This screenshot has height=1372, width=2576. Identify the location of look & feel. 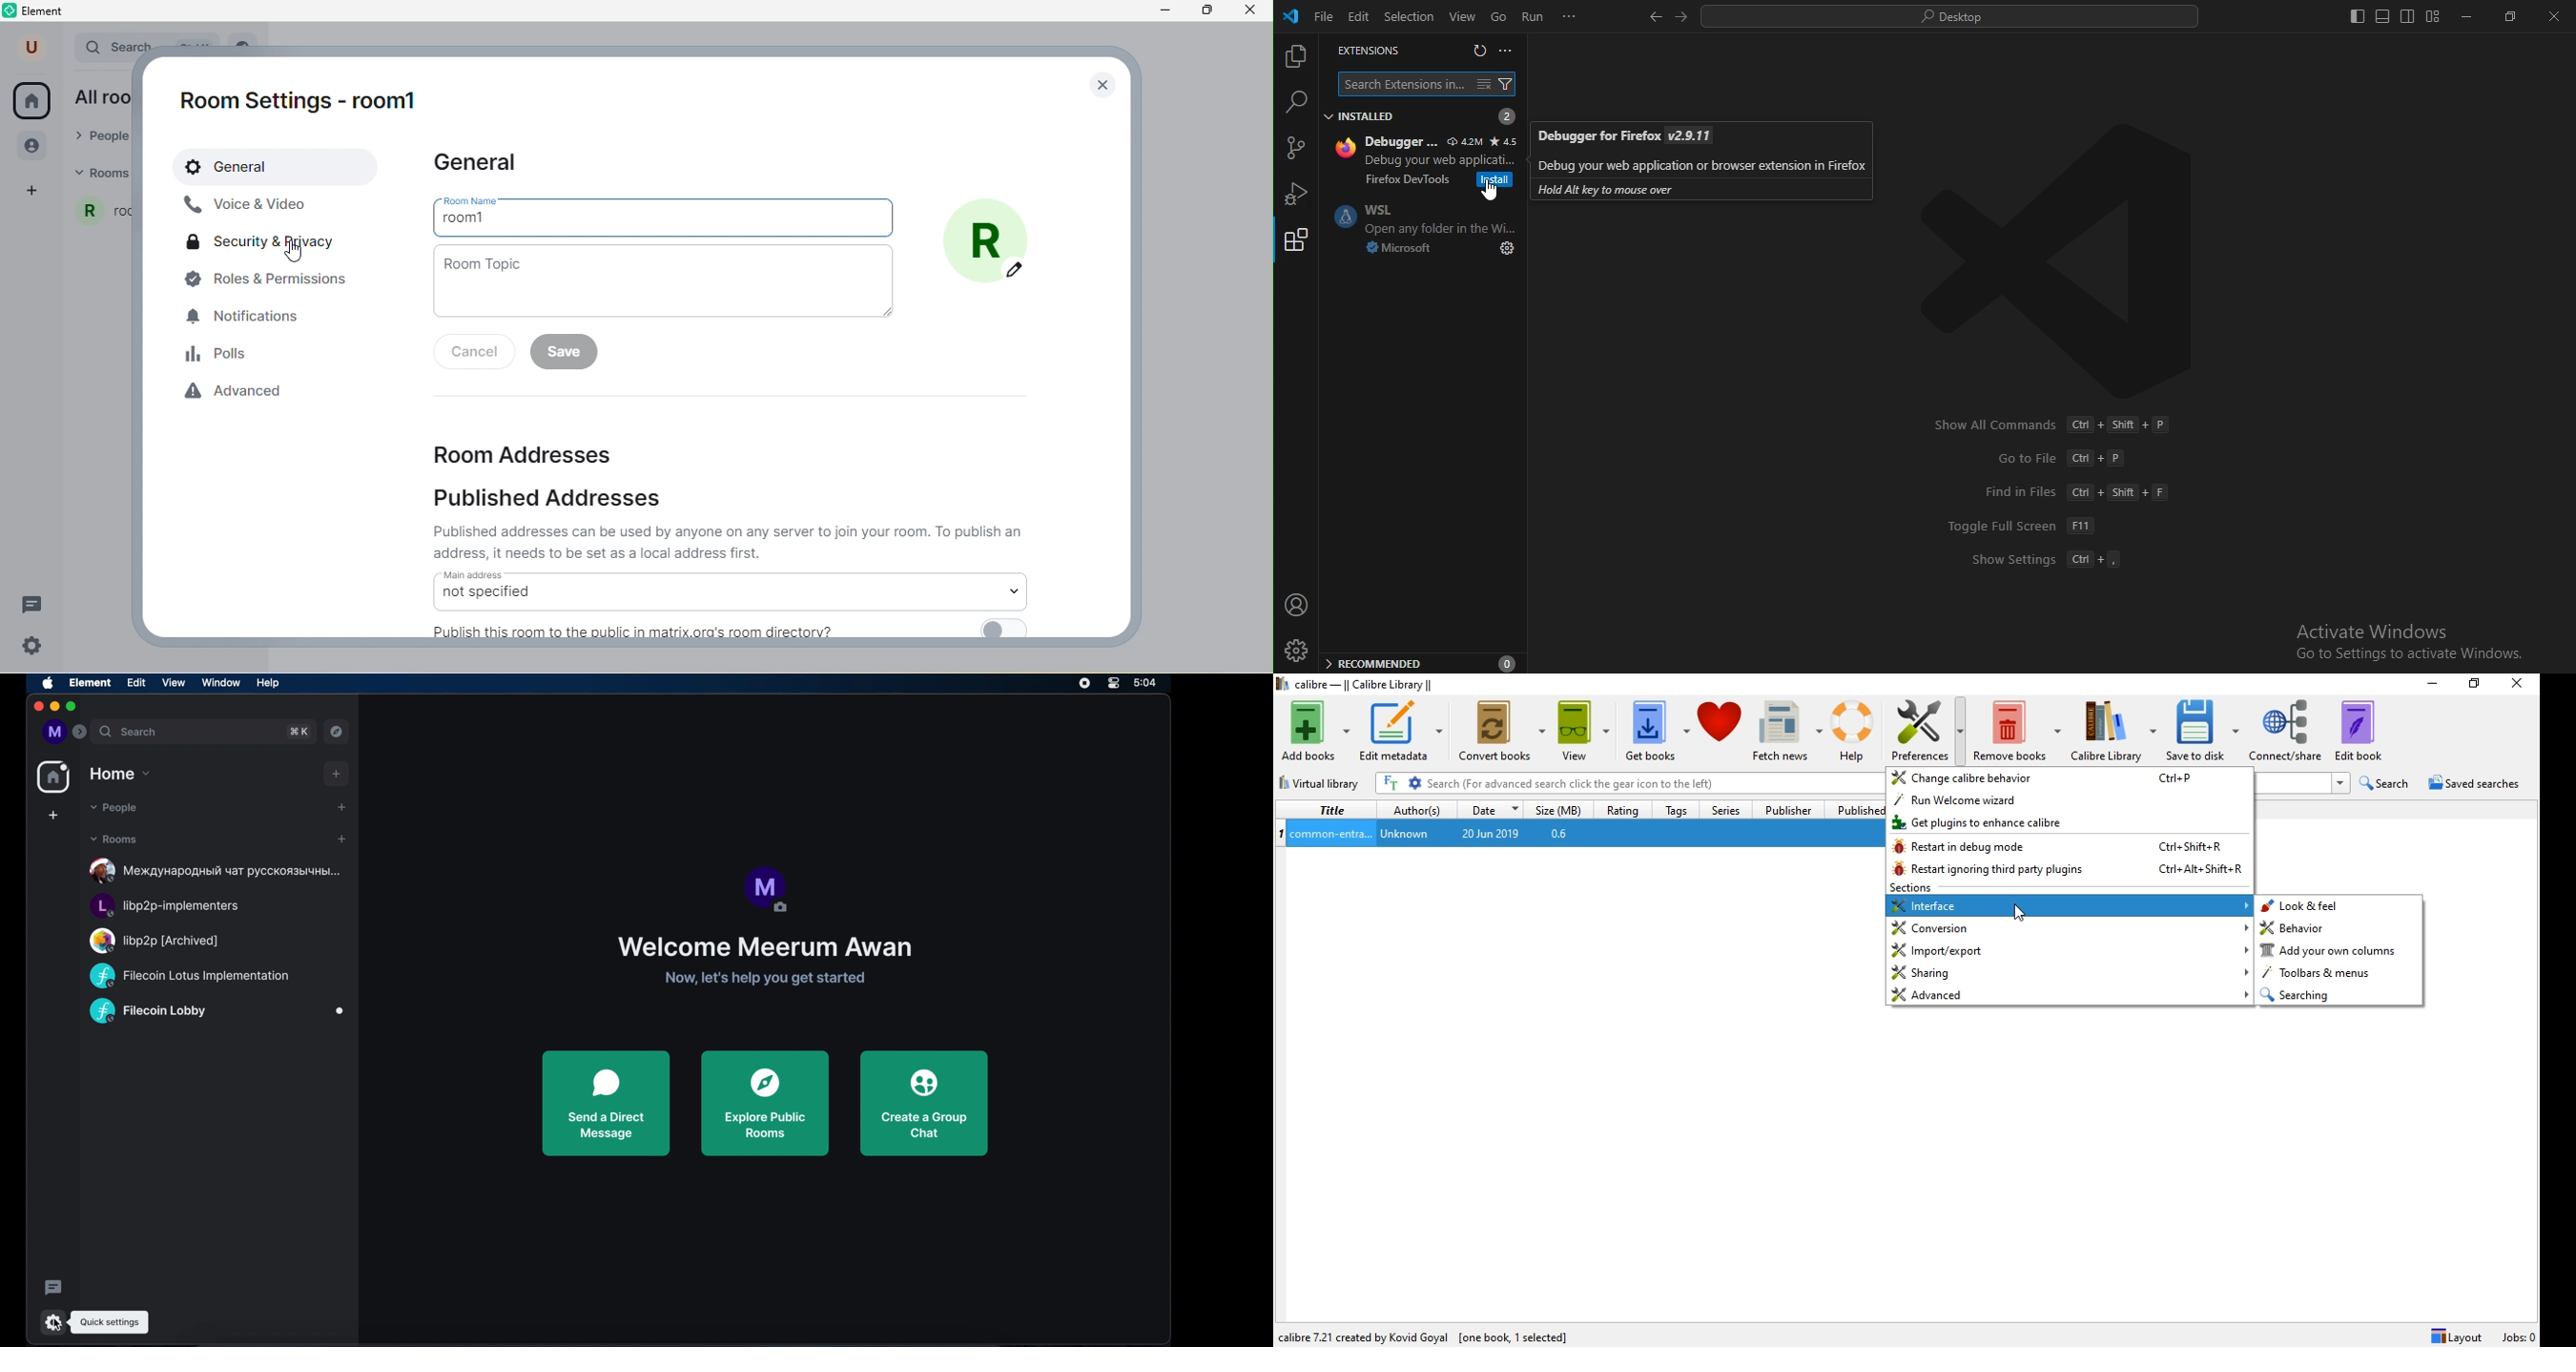
(2342, 907).